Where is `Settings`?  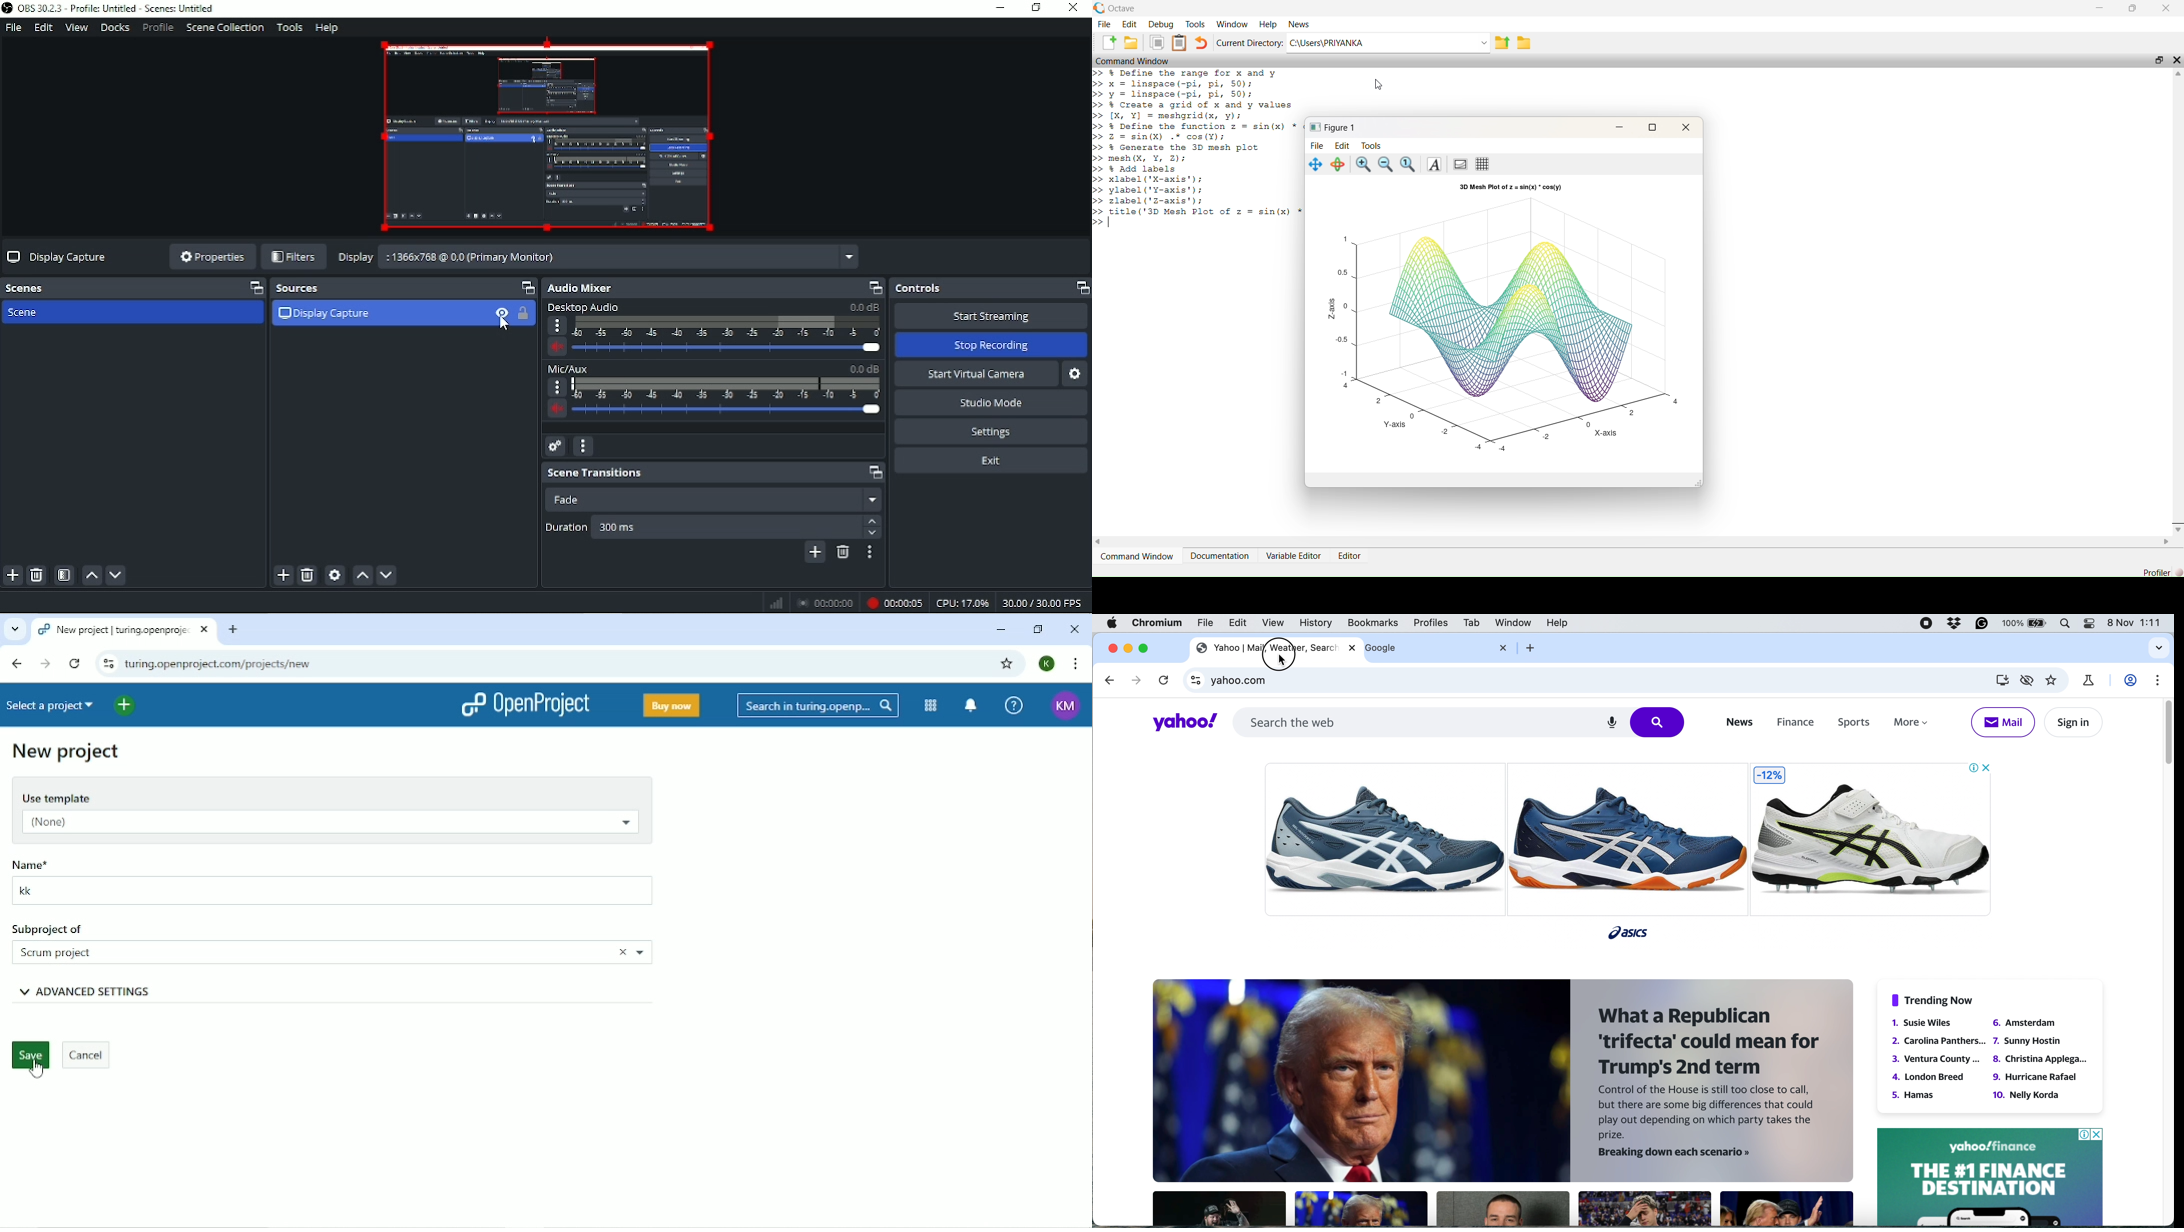
Settings is located at coordinates (990, 430).